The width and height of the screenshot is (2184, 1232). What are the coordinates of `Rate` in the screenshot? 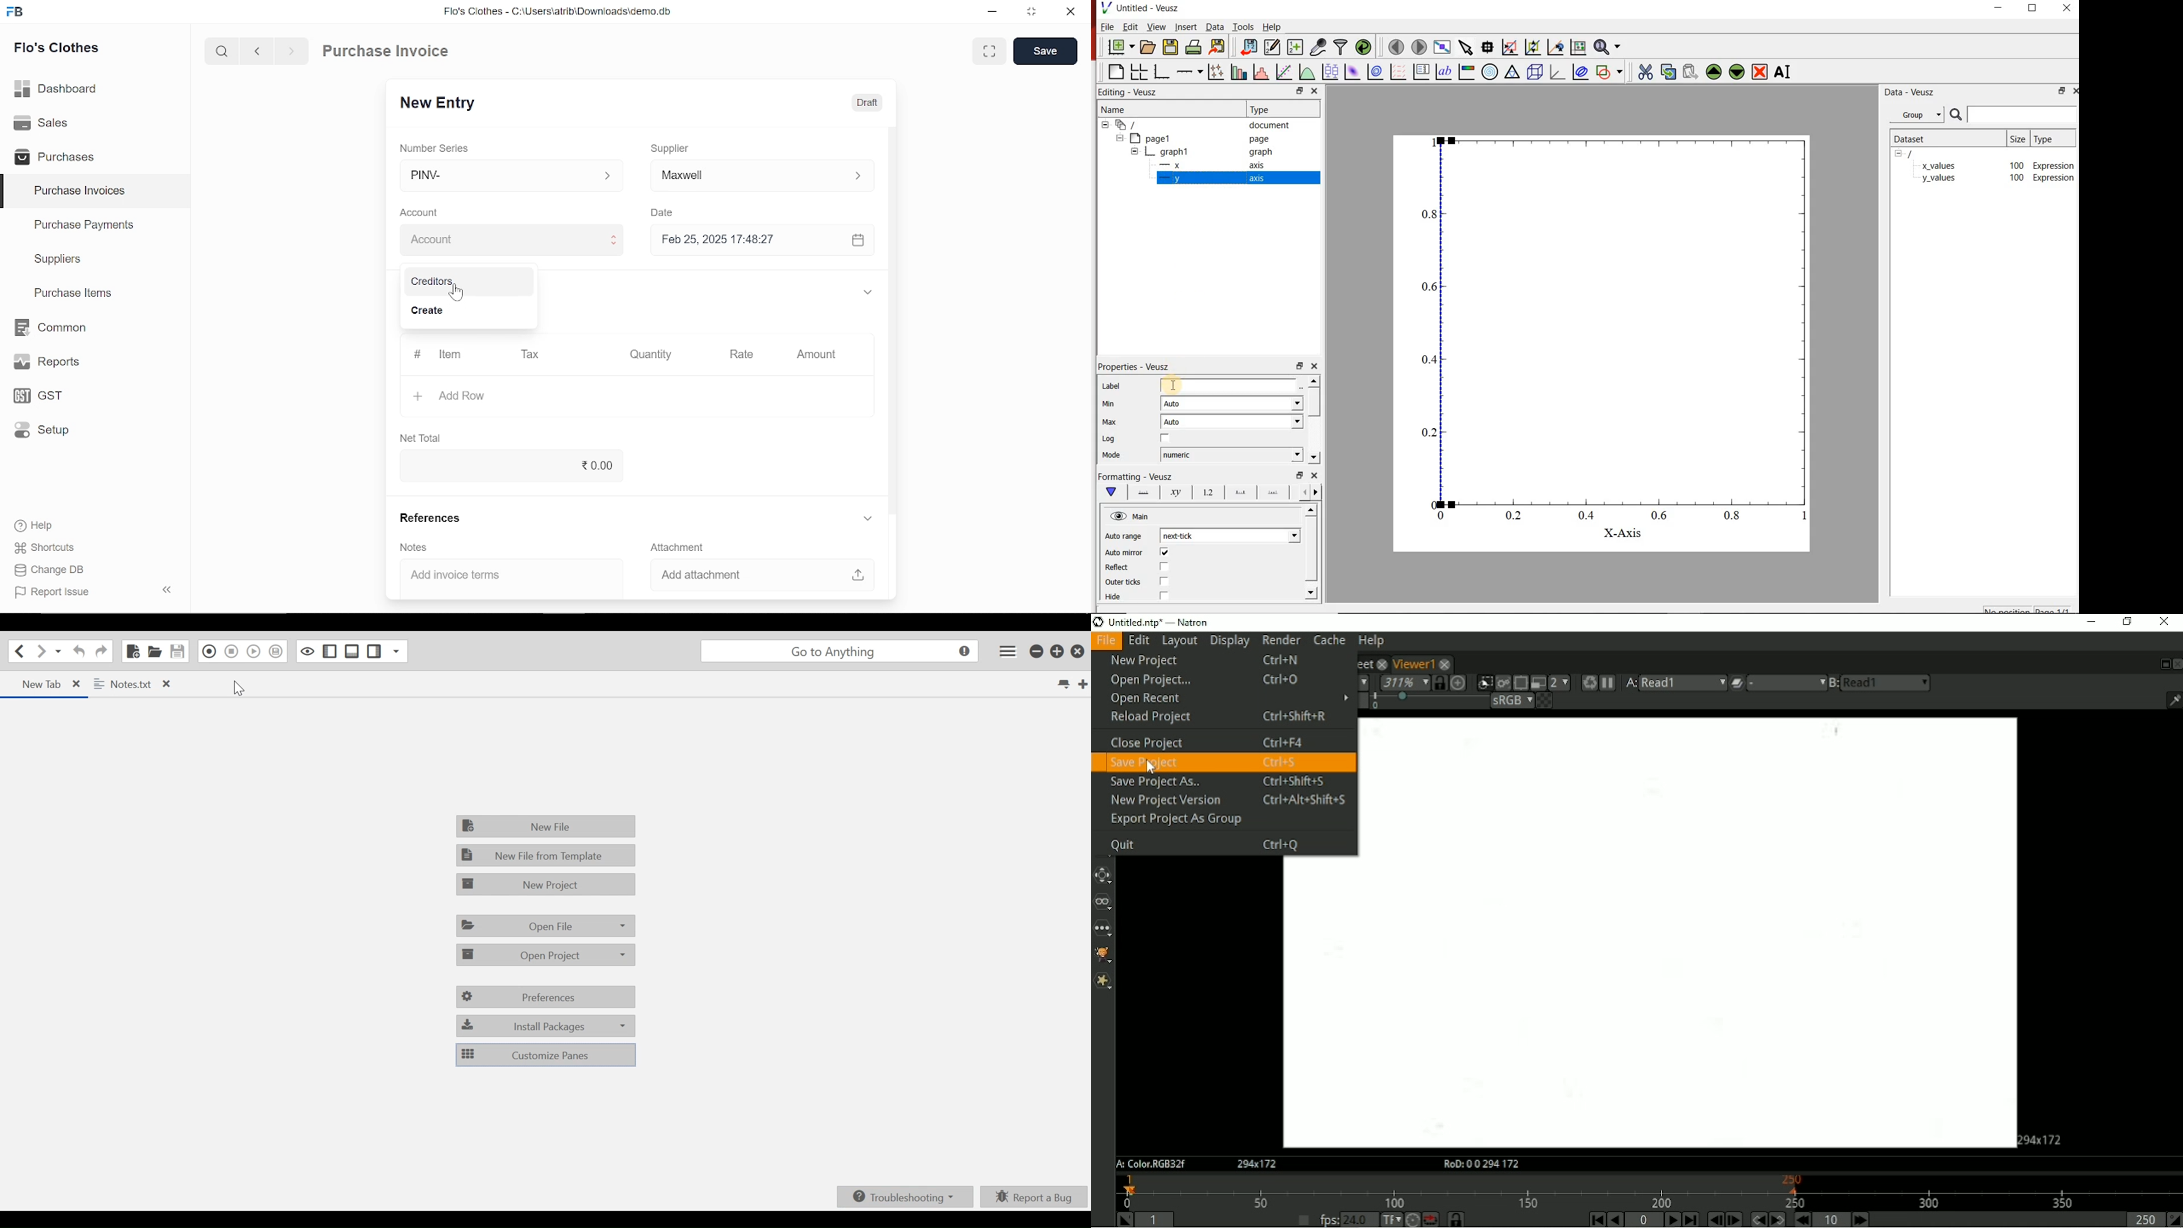 It's located at (750, 353).